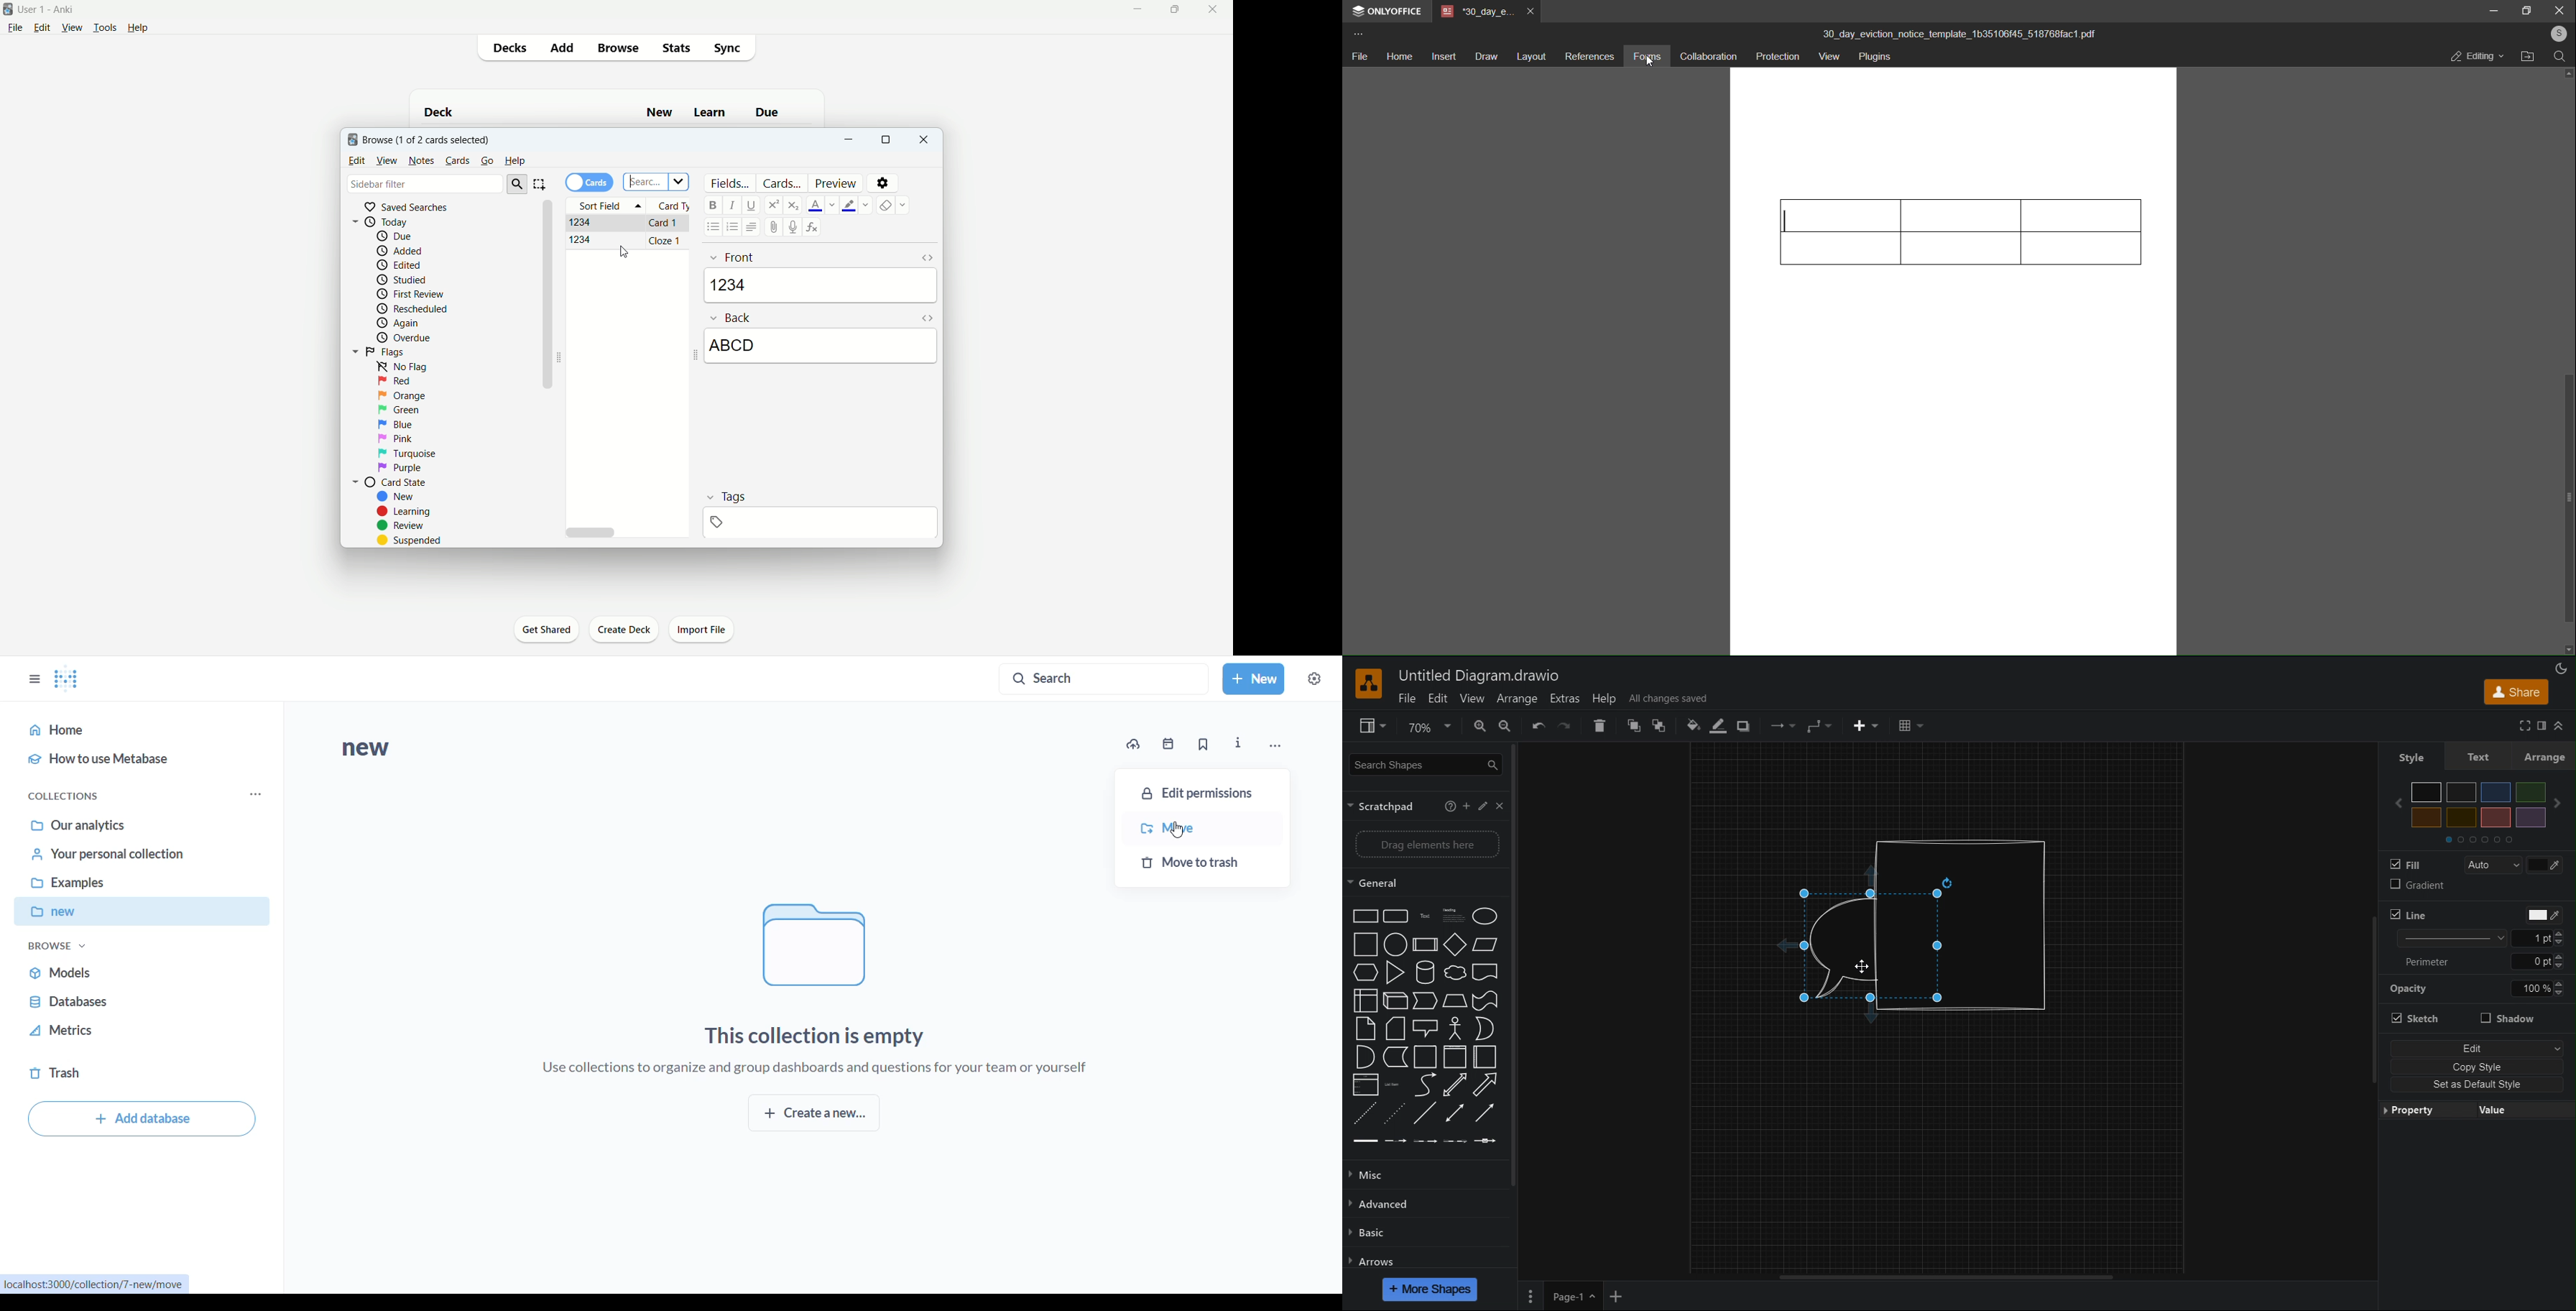 This screenshot has height=1316, width=2576. I want to click on edited, so click(398, 265).